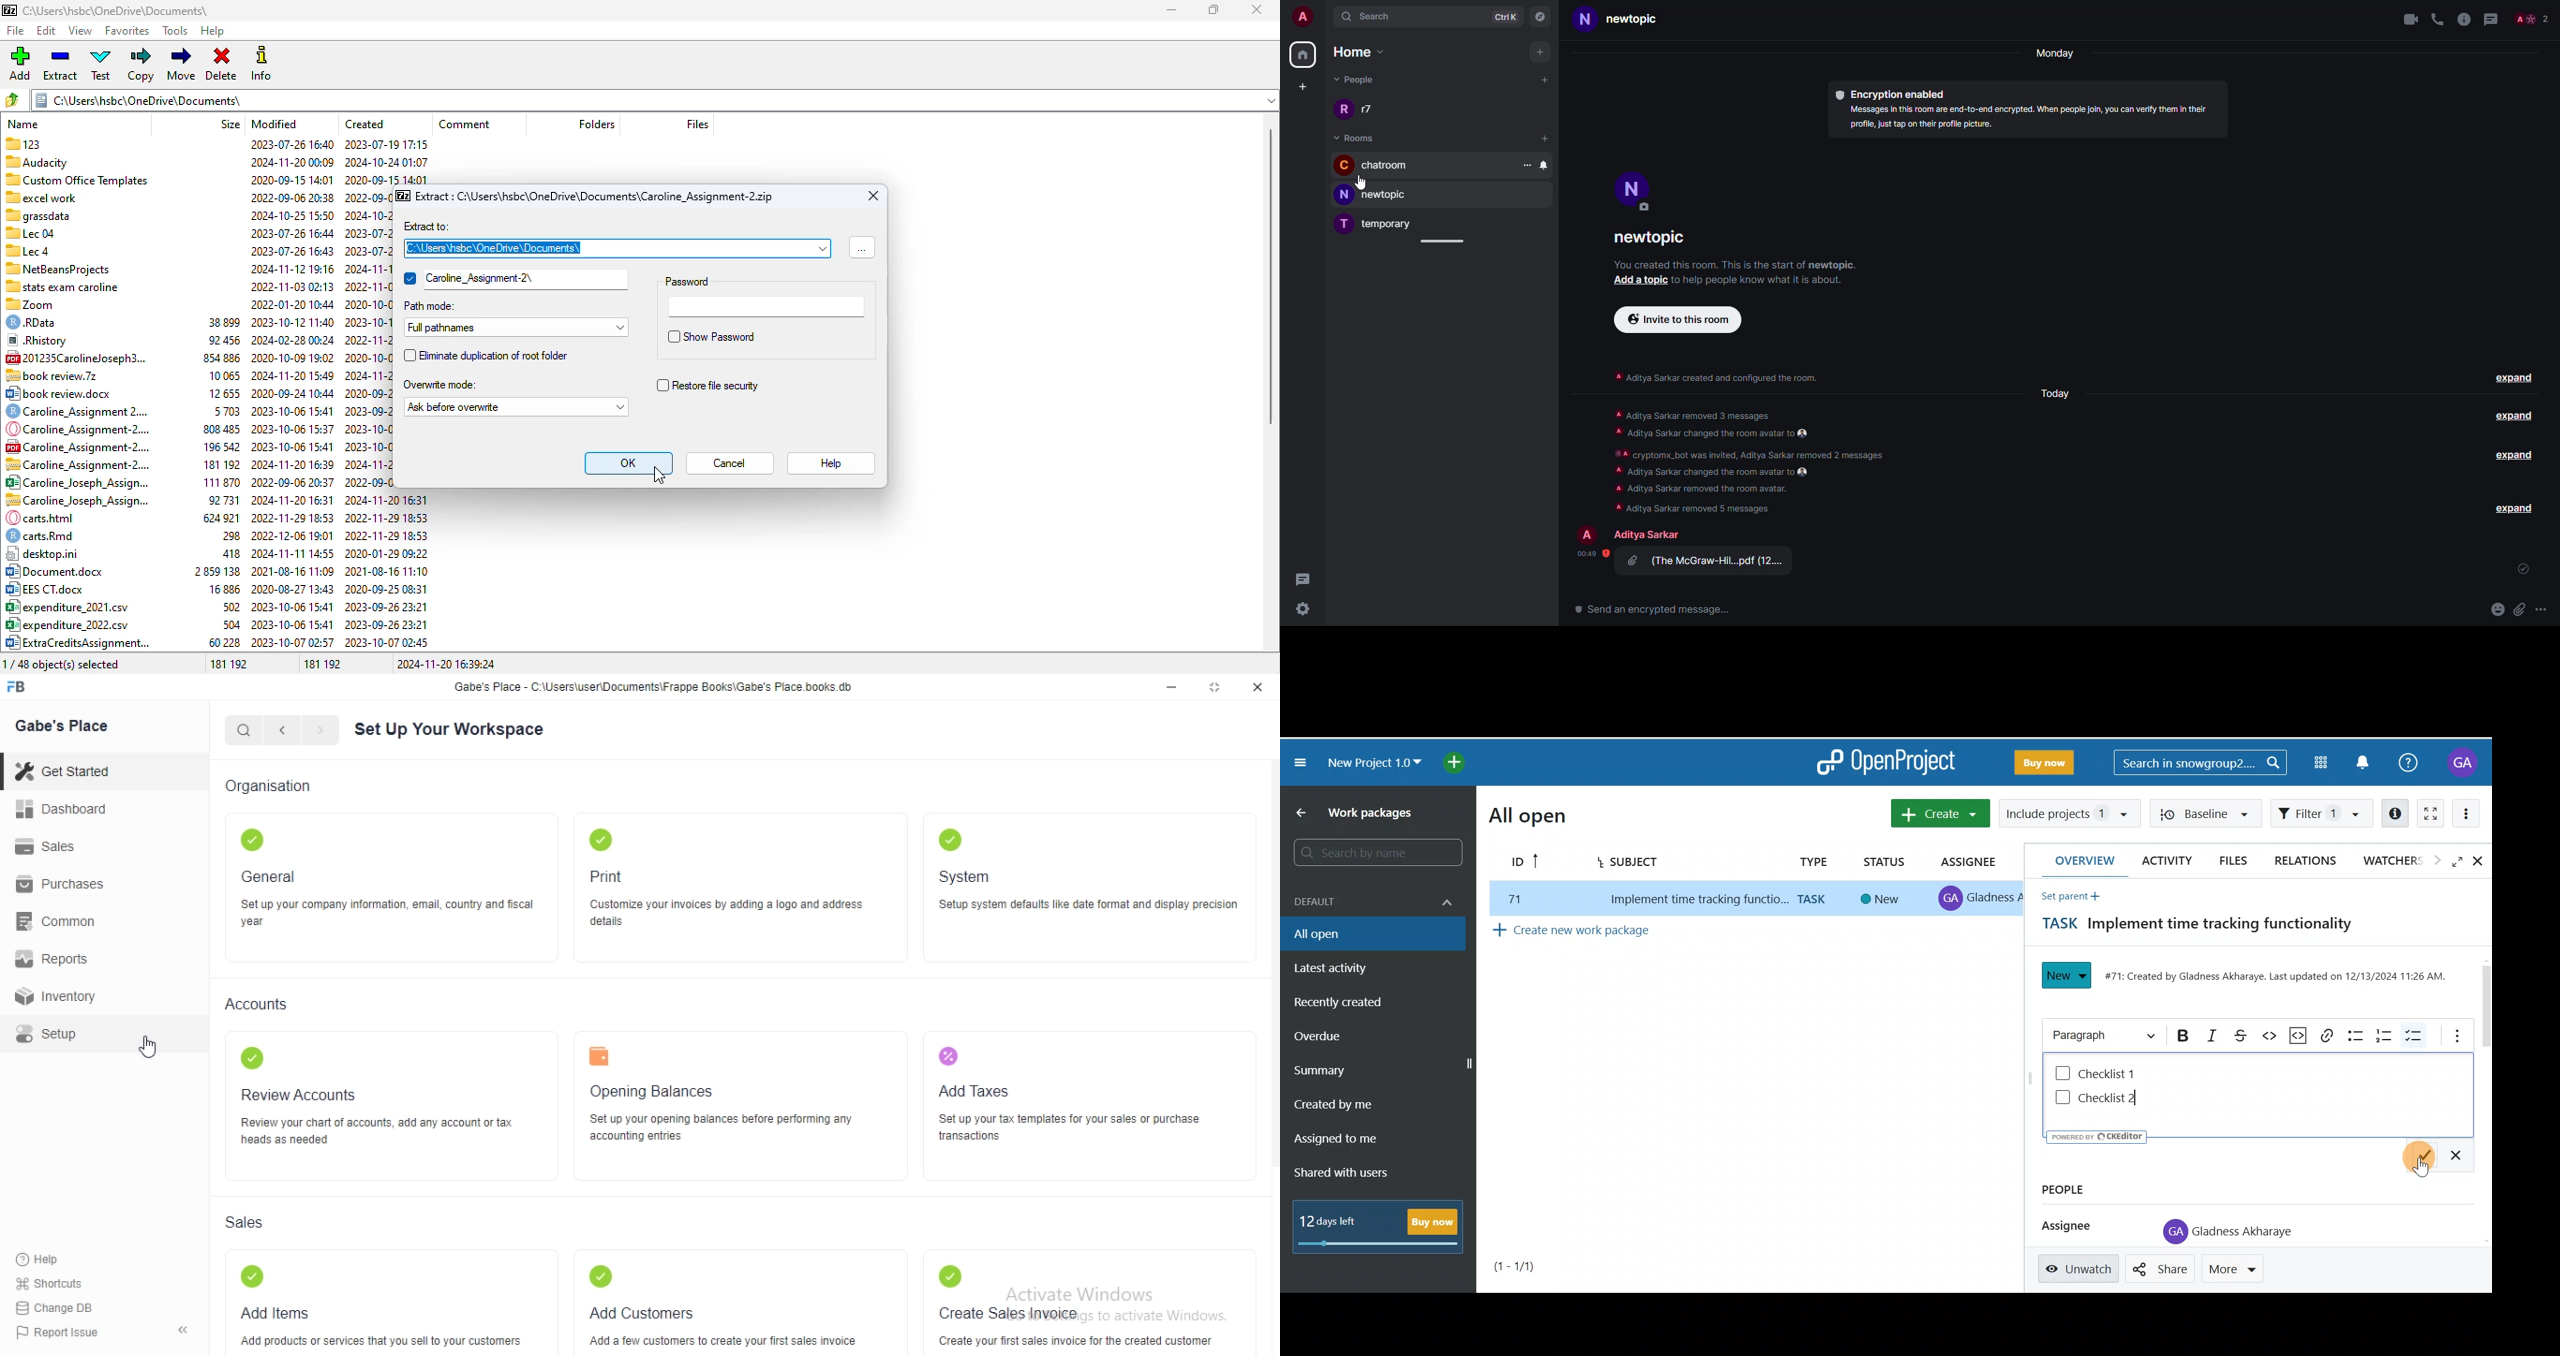  Describe the element at coordinates (1341, 1003) in the screenshot. I see `Recently created` at that location.